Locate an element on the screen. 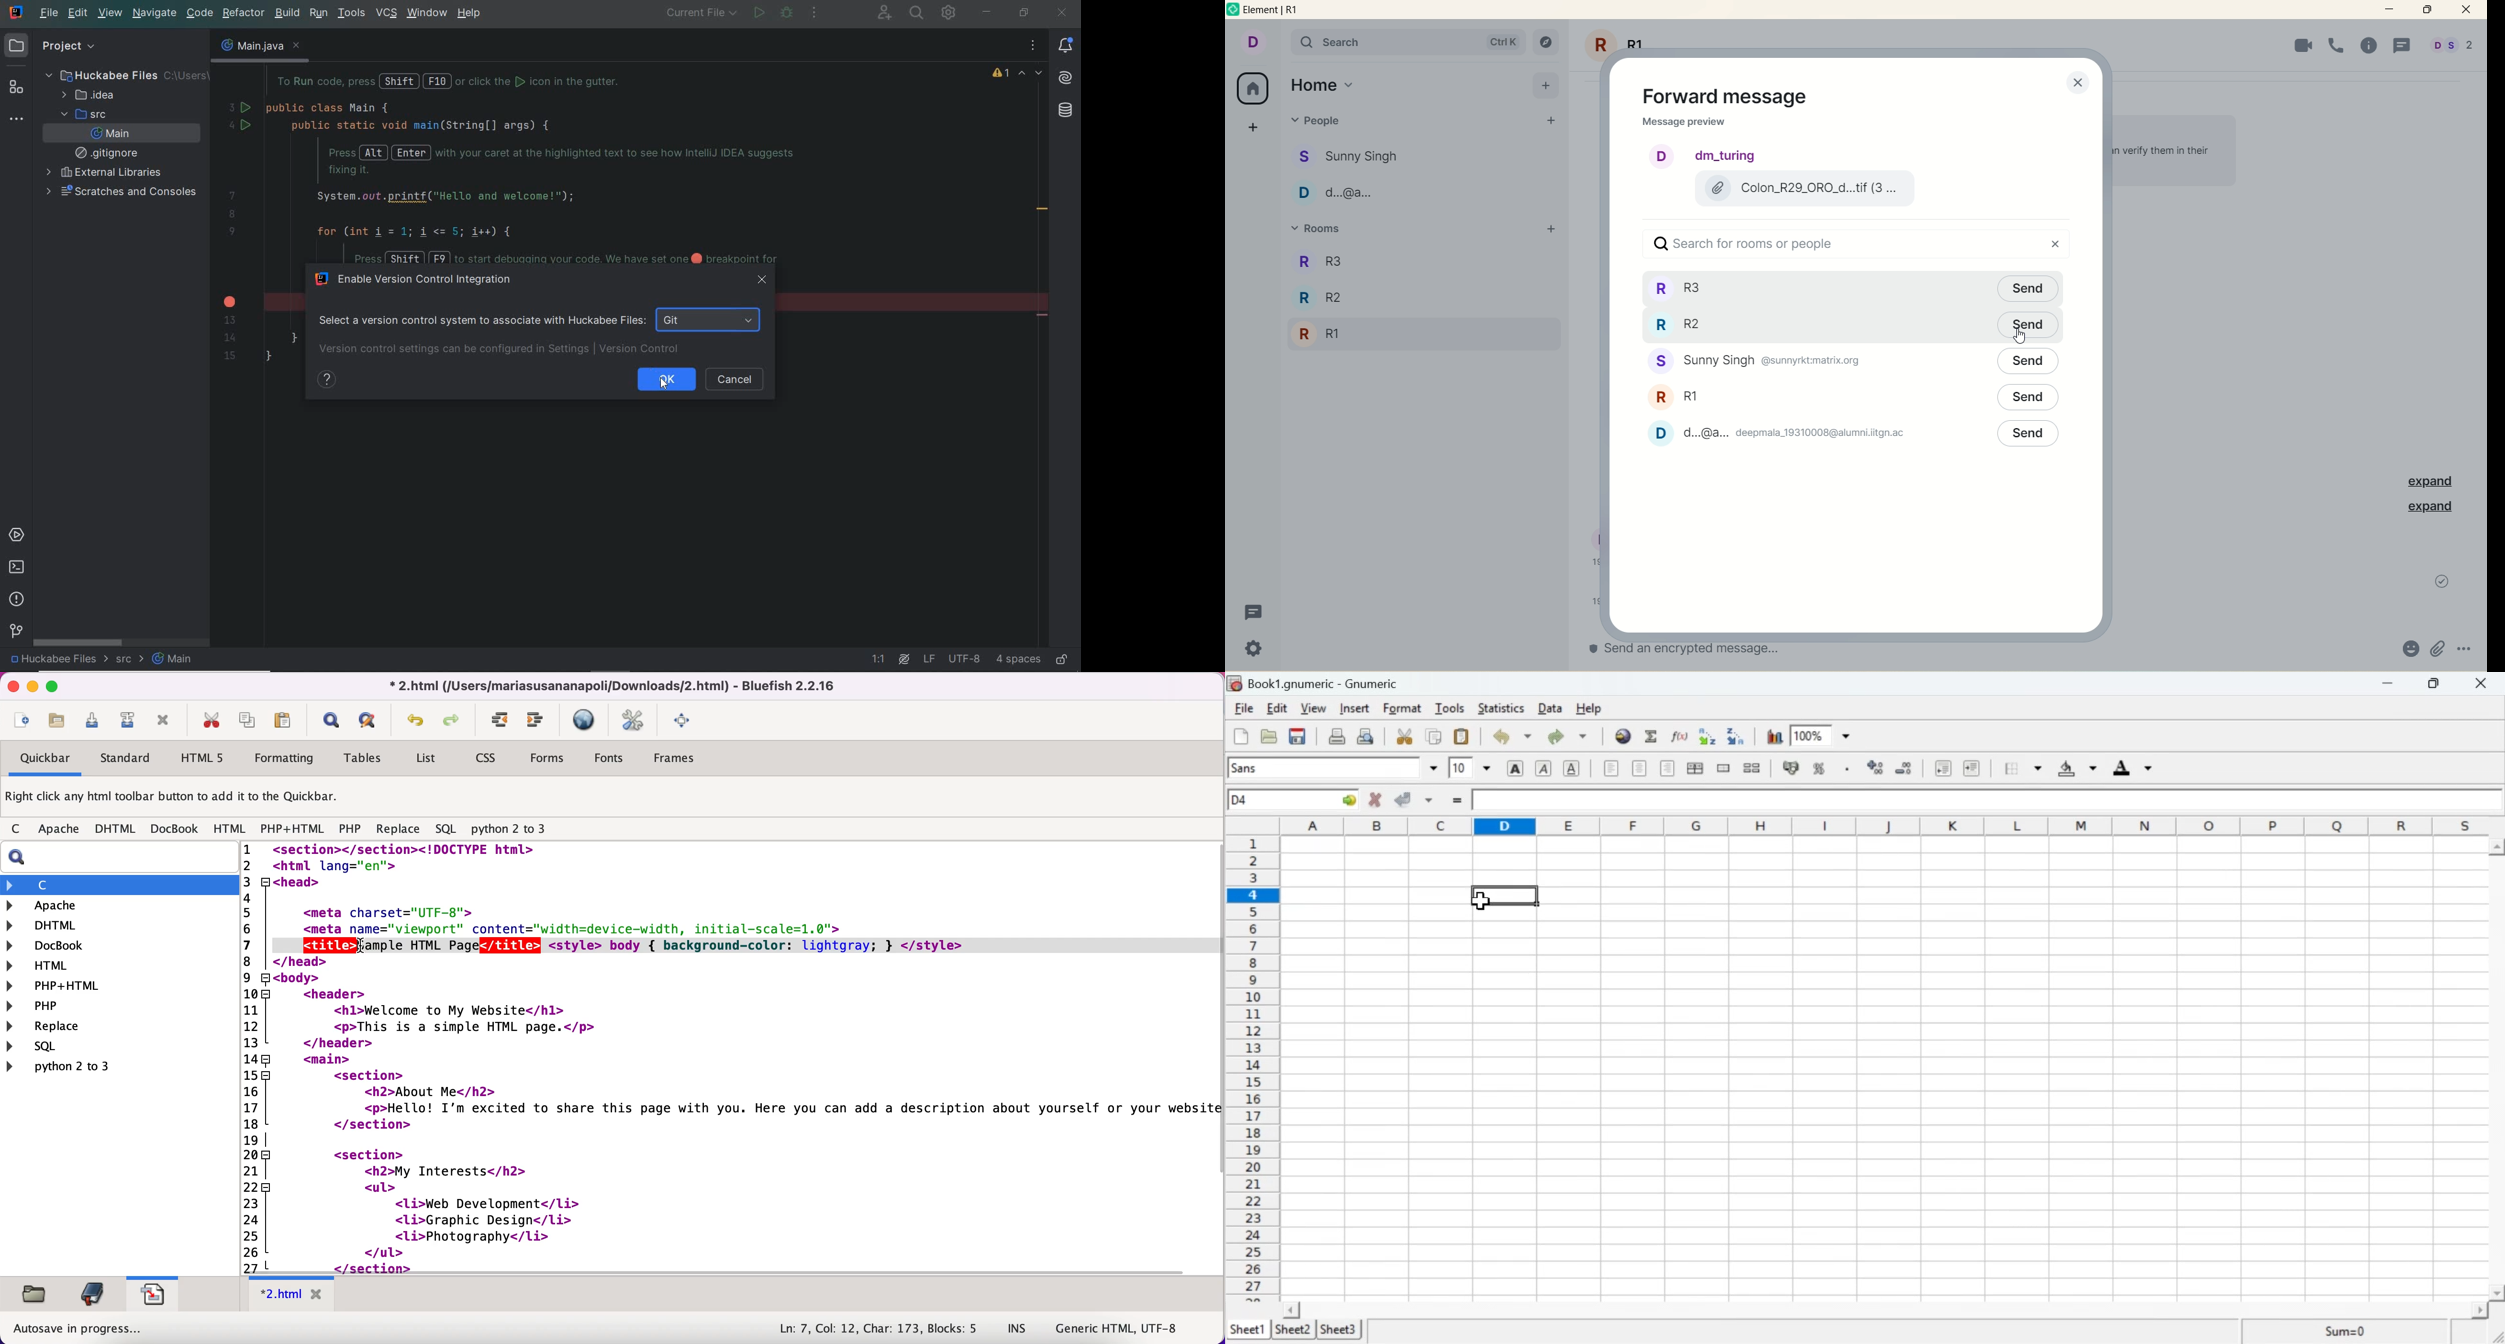 The width and height of the screenshot is (2520, 1344). voice call is located at coordinates (2338, 44).